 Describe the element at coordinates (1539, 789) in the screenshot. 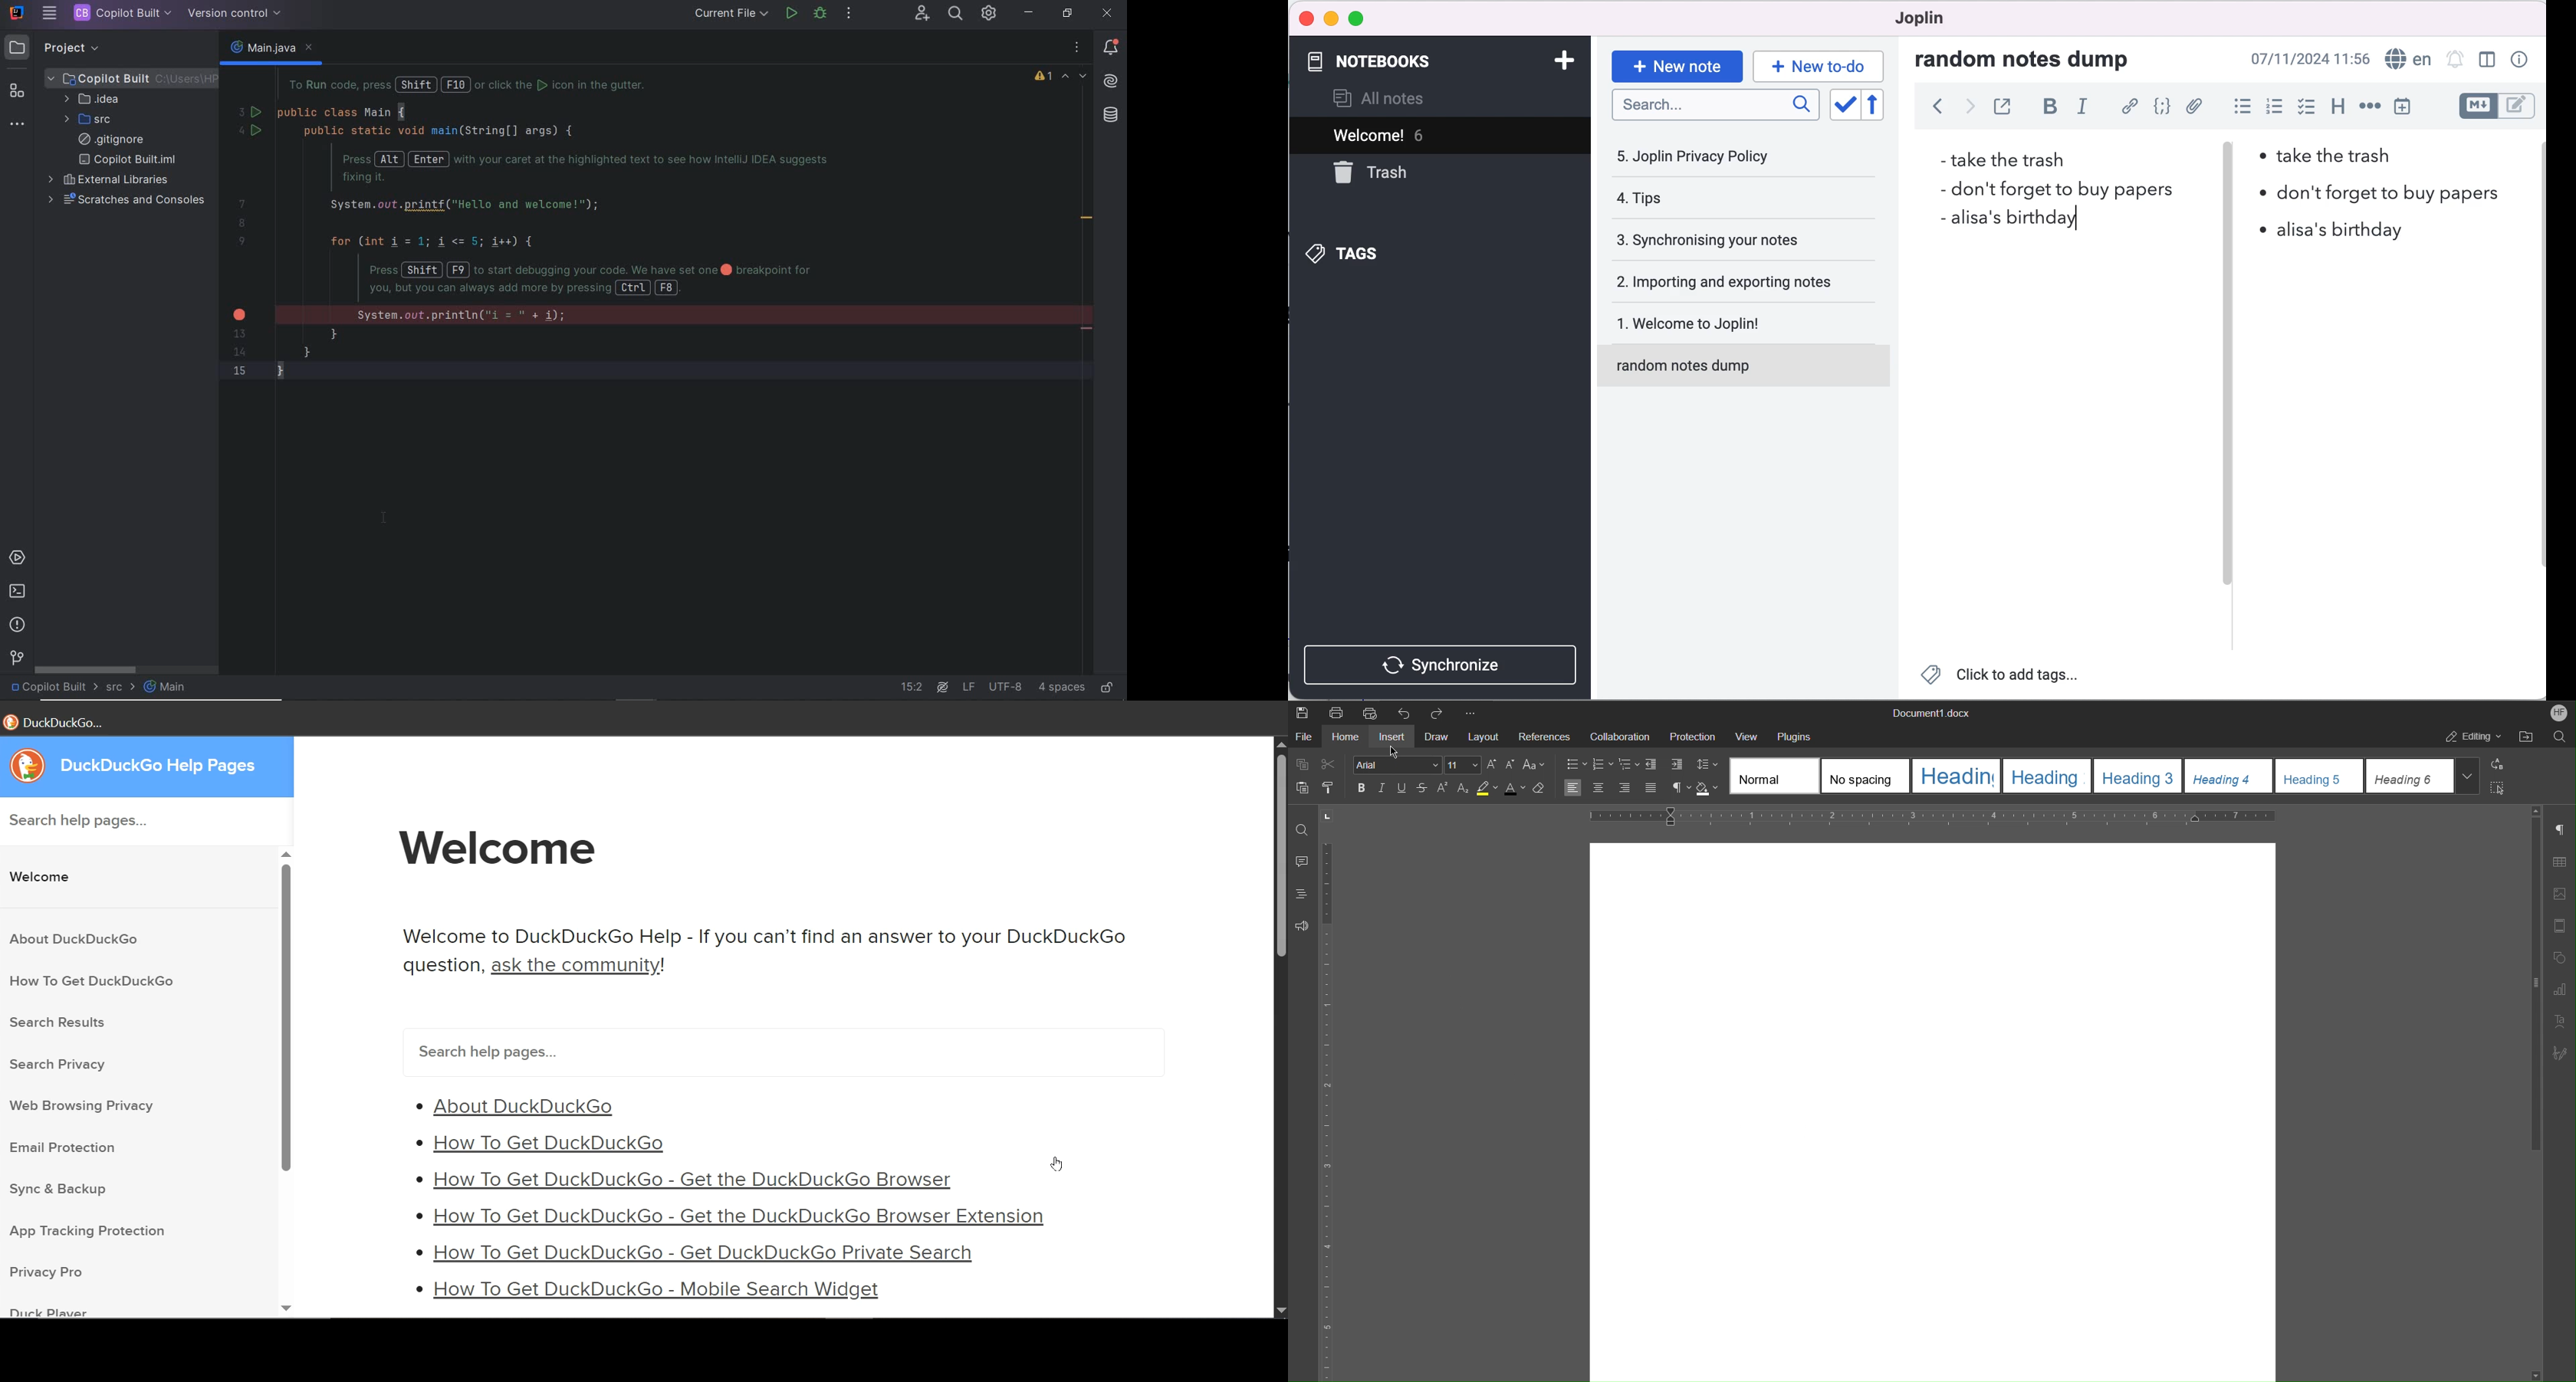

I see `Erase Style` at that location.